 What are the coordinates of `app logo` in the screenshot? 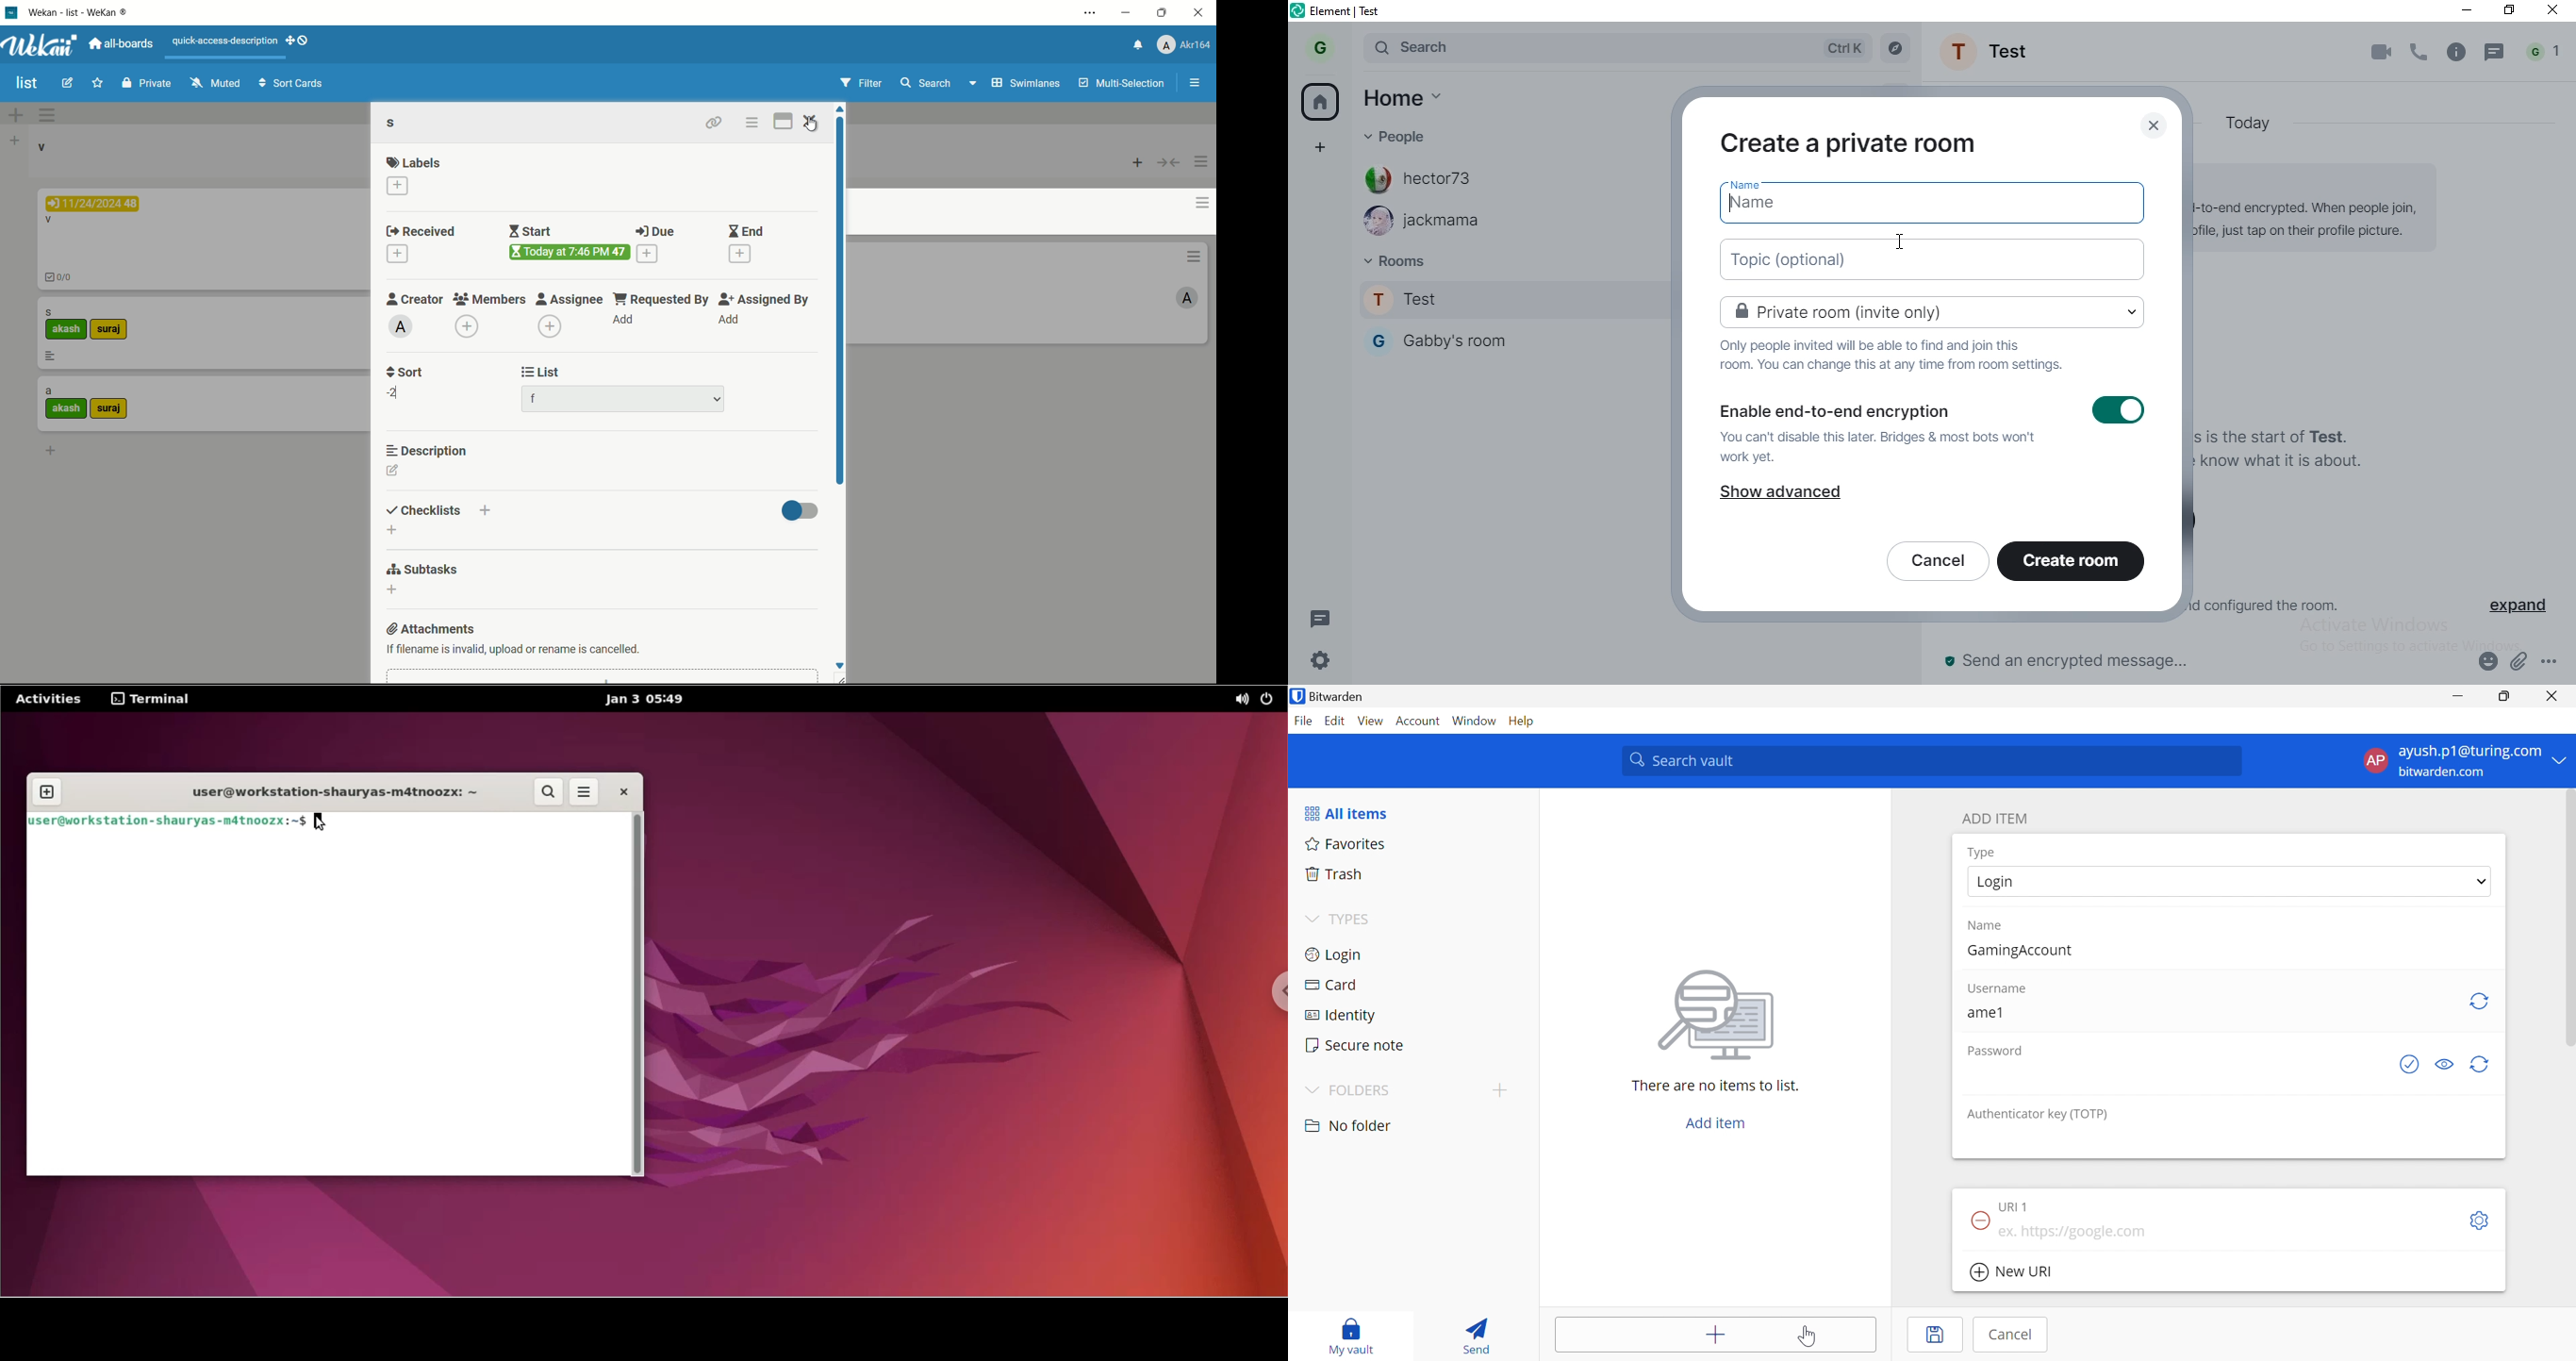 It's located at (41, 45).